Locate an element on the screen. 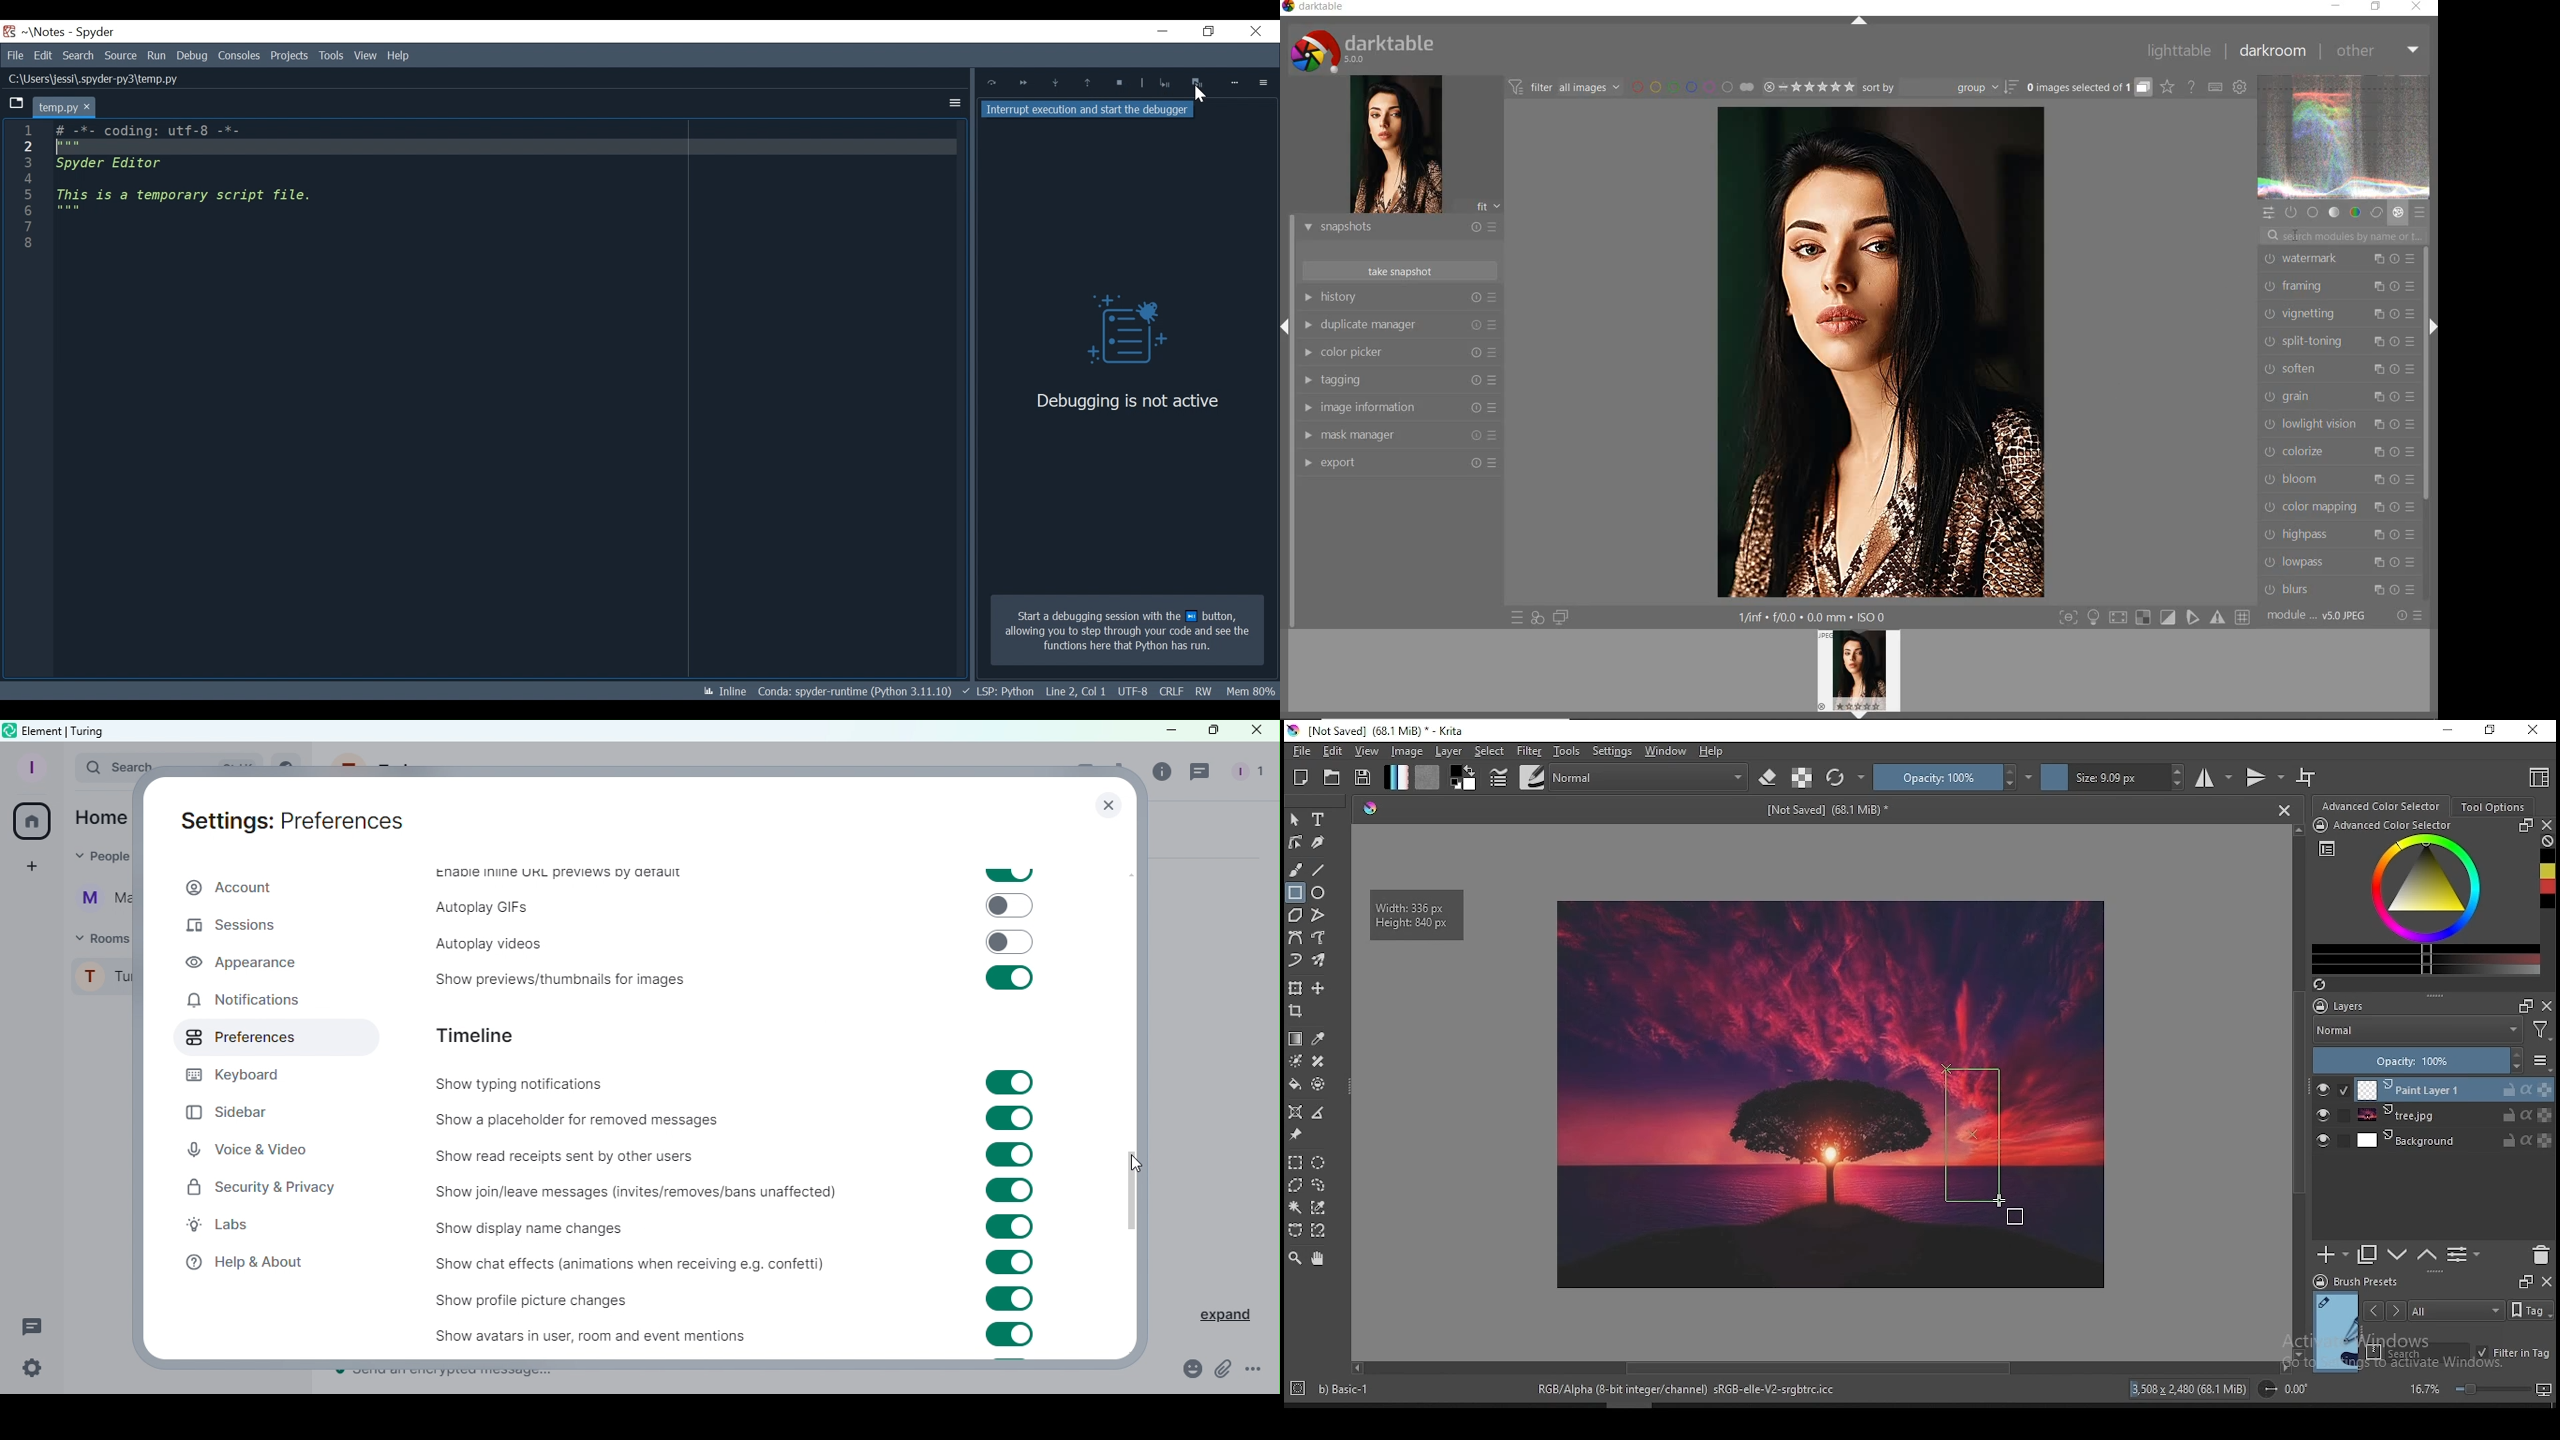  crop tool is located at coordinates (1298, 1011).